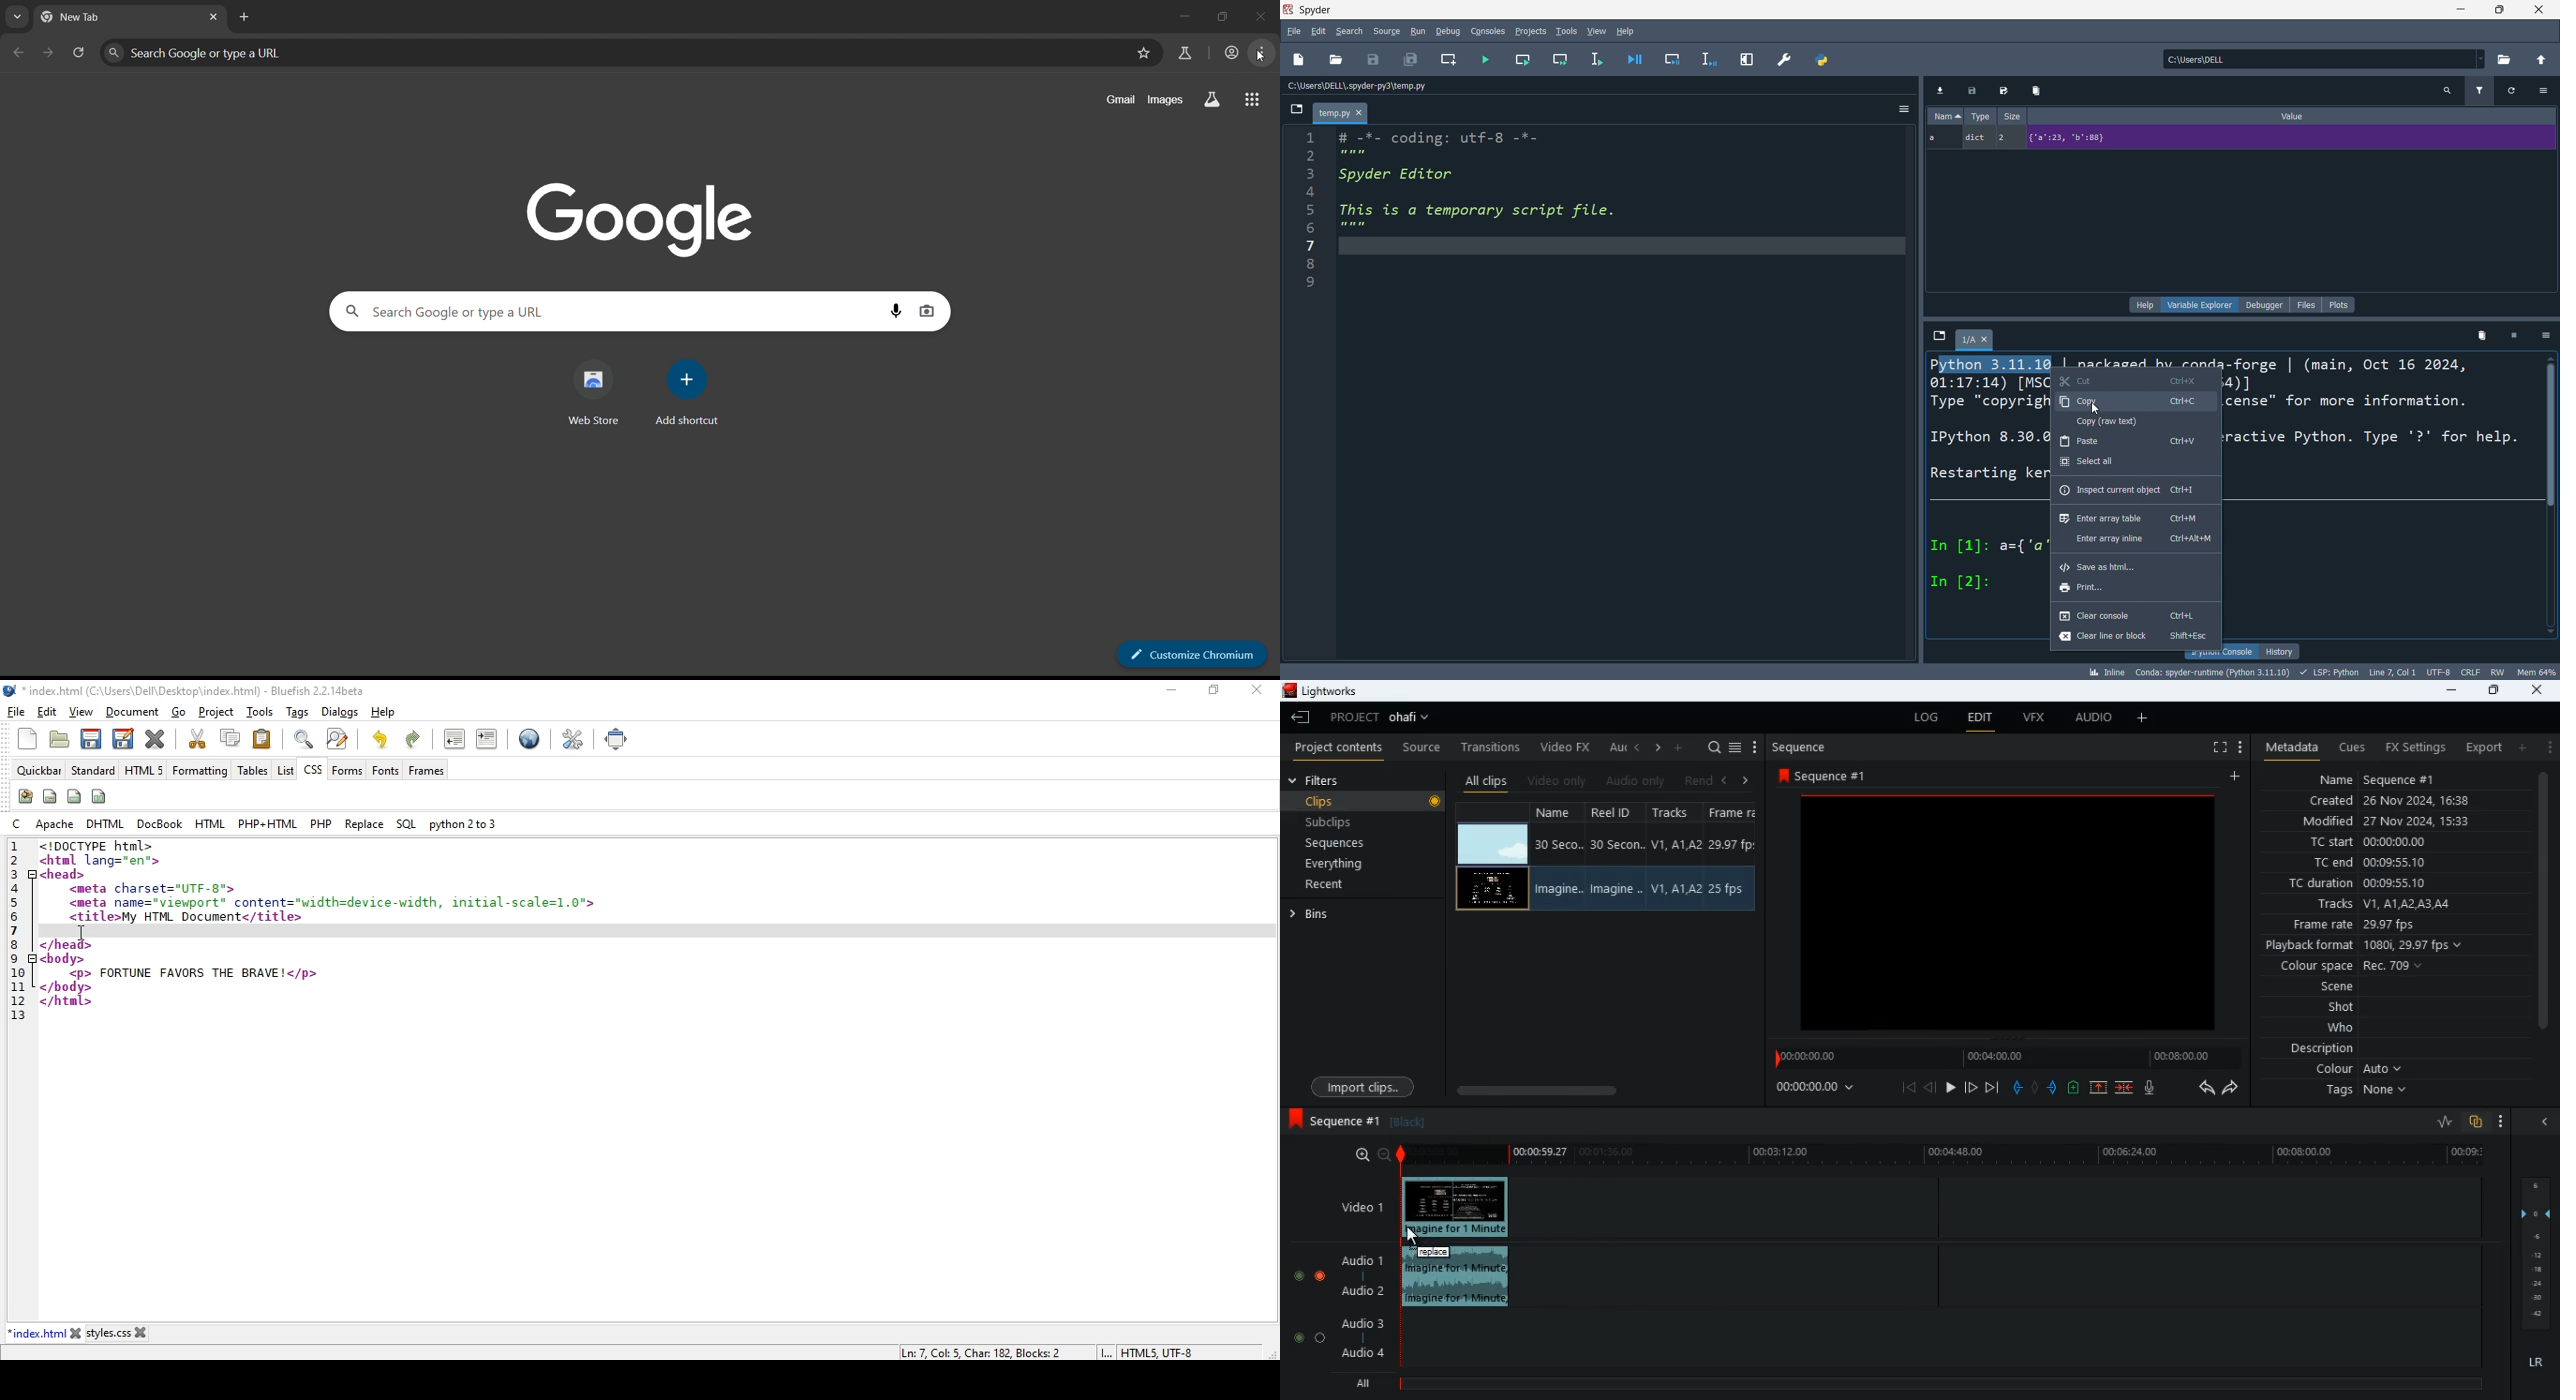 The image size is (2576, 1400). I want to click on path manager, so click(1823, 61).